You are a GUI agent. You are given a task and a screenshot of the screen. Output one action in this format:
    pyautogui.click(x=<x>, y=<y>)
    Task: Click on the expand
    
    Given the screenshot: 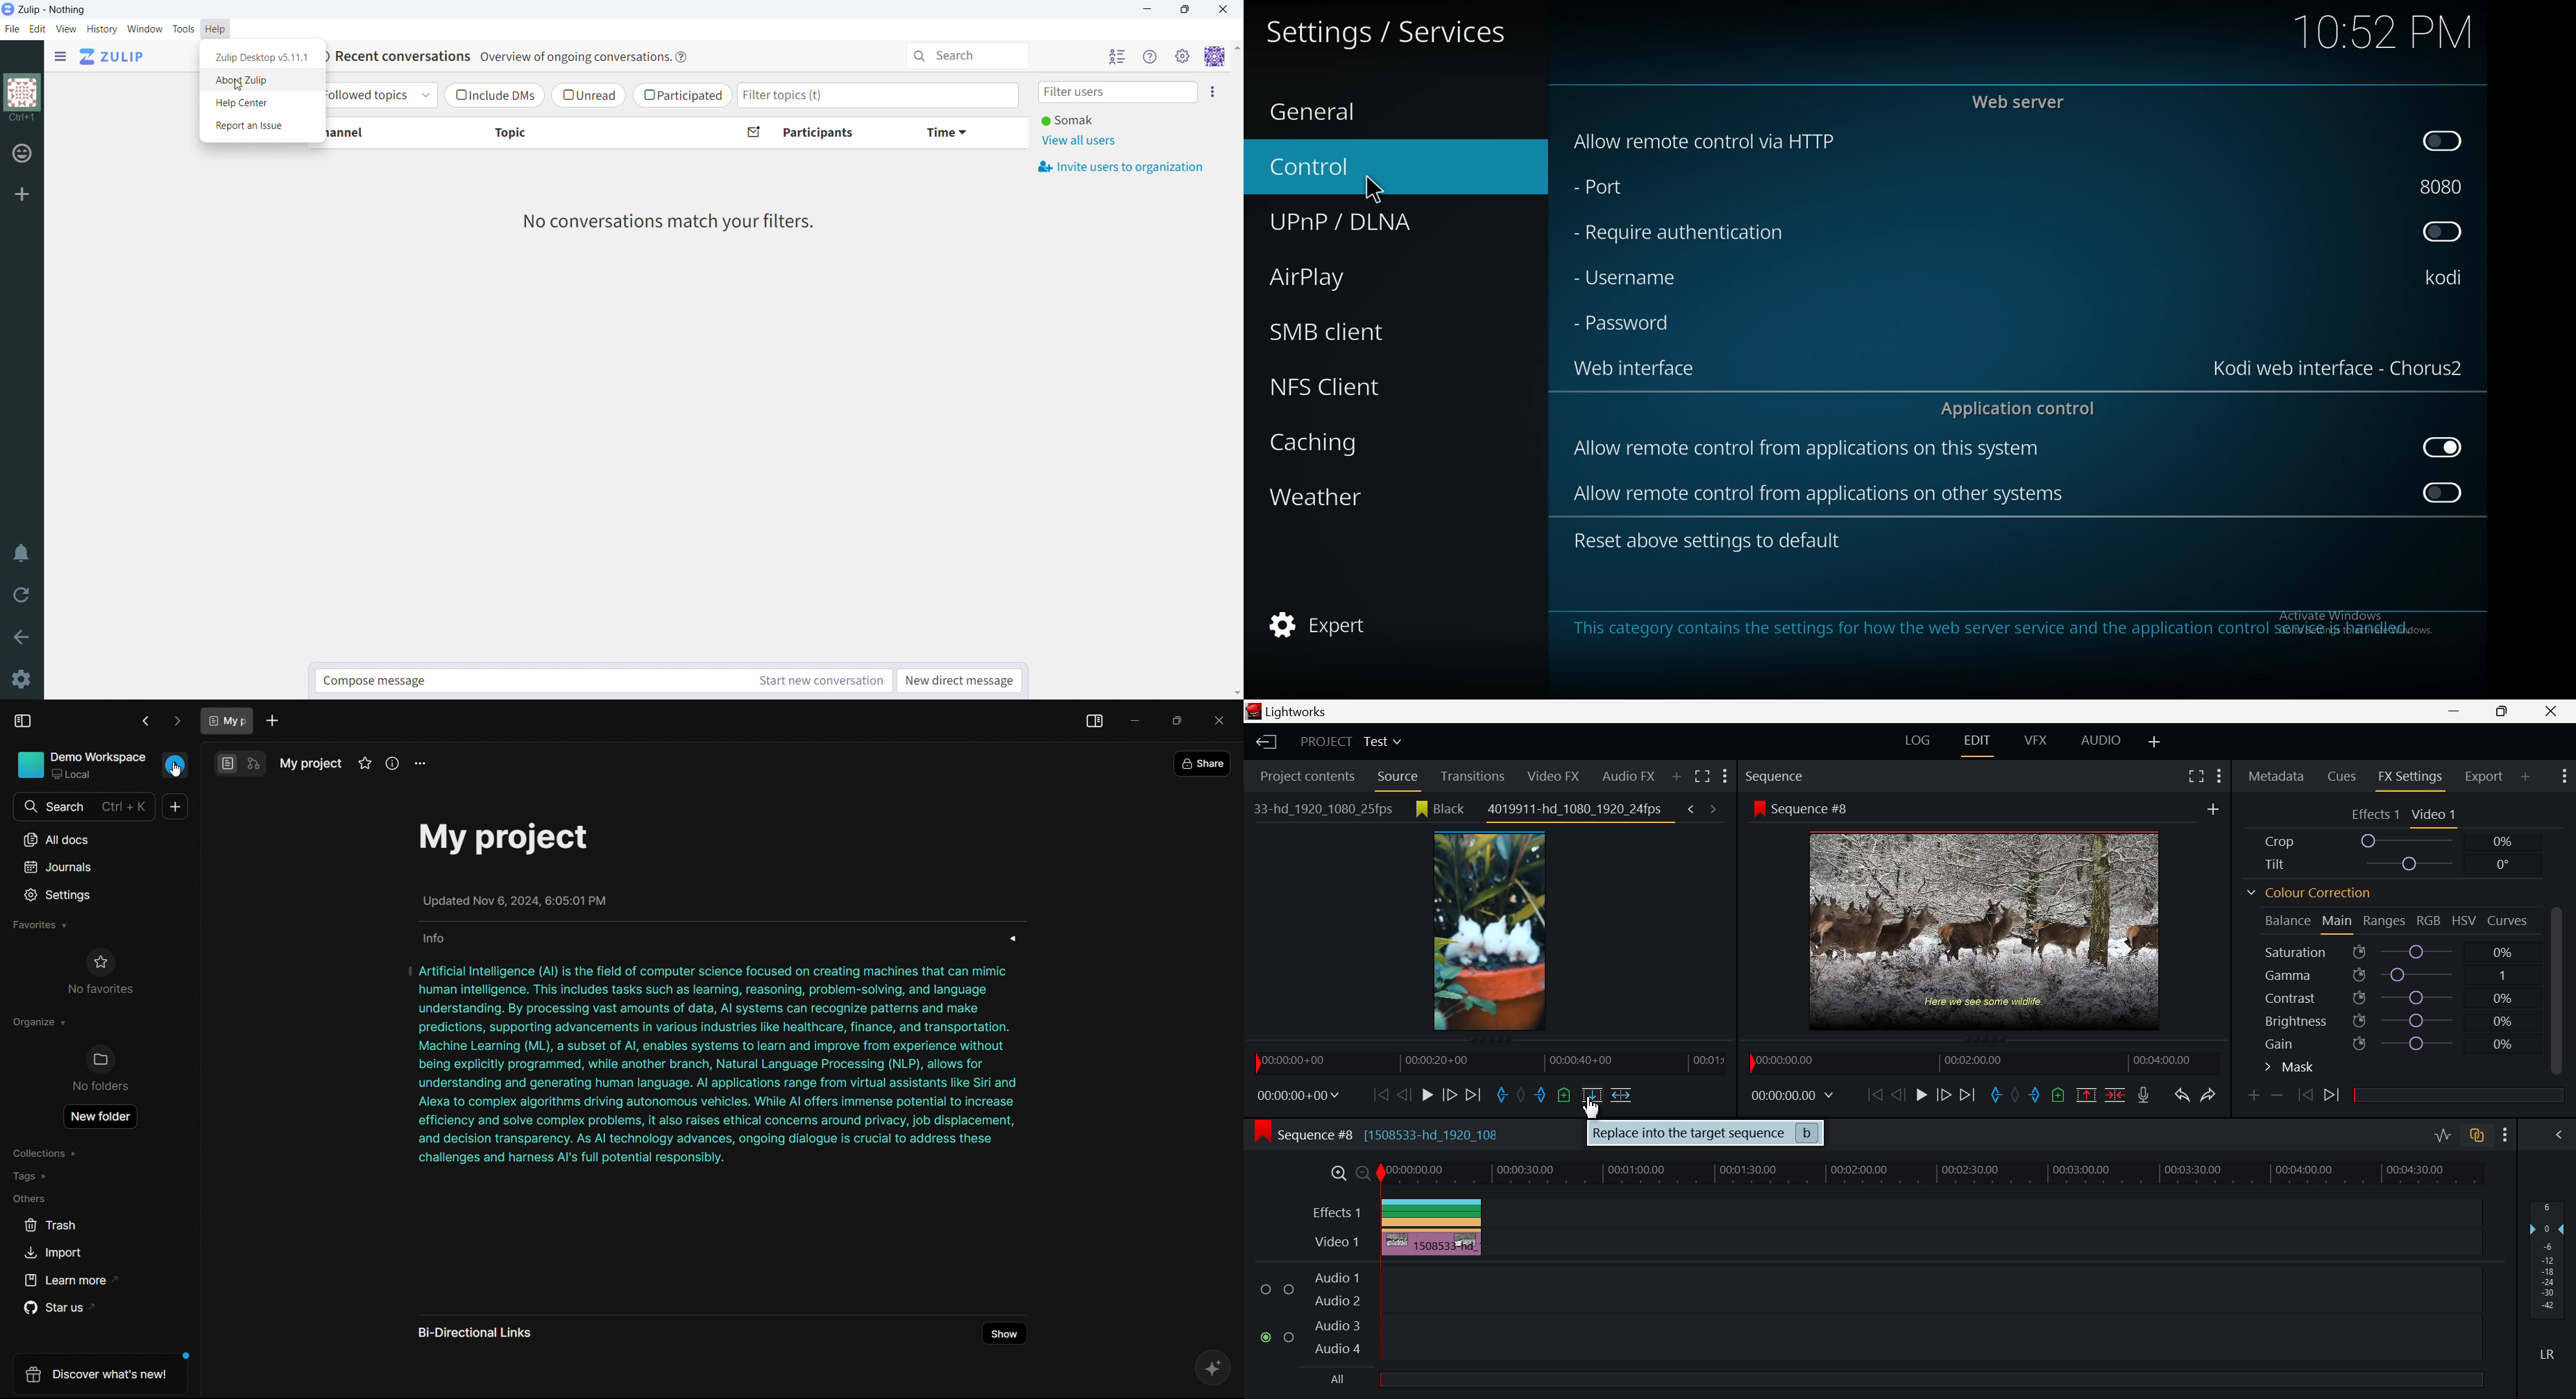 What is the action you would take?
    pyautogui.click(x=1014, y=938)
    